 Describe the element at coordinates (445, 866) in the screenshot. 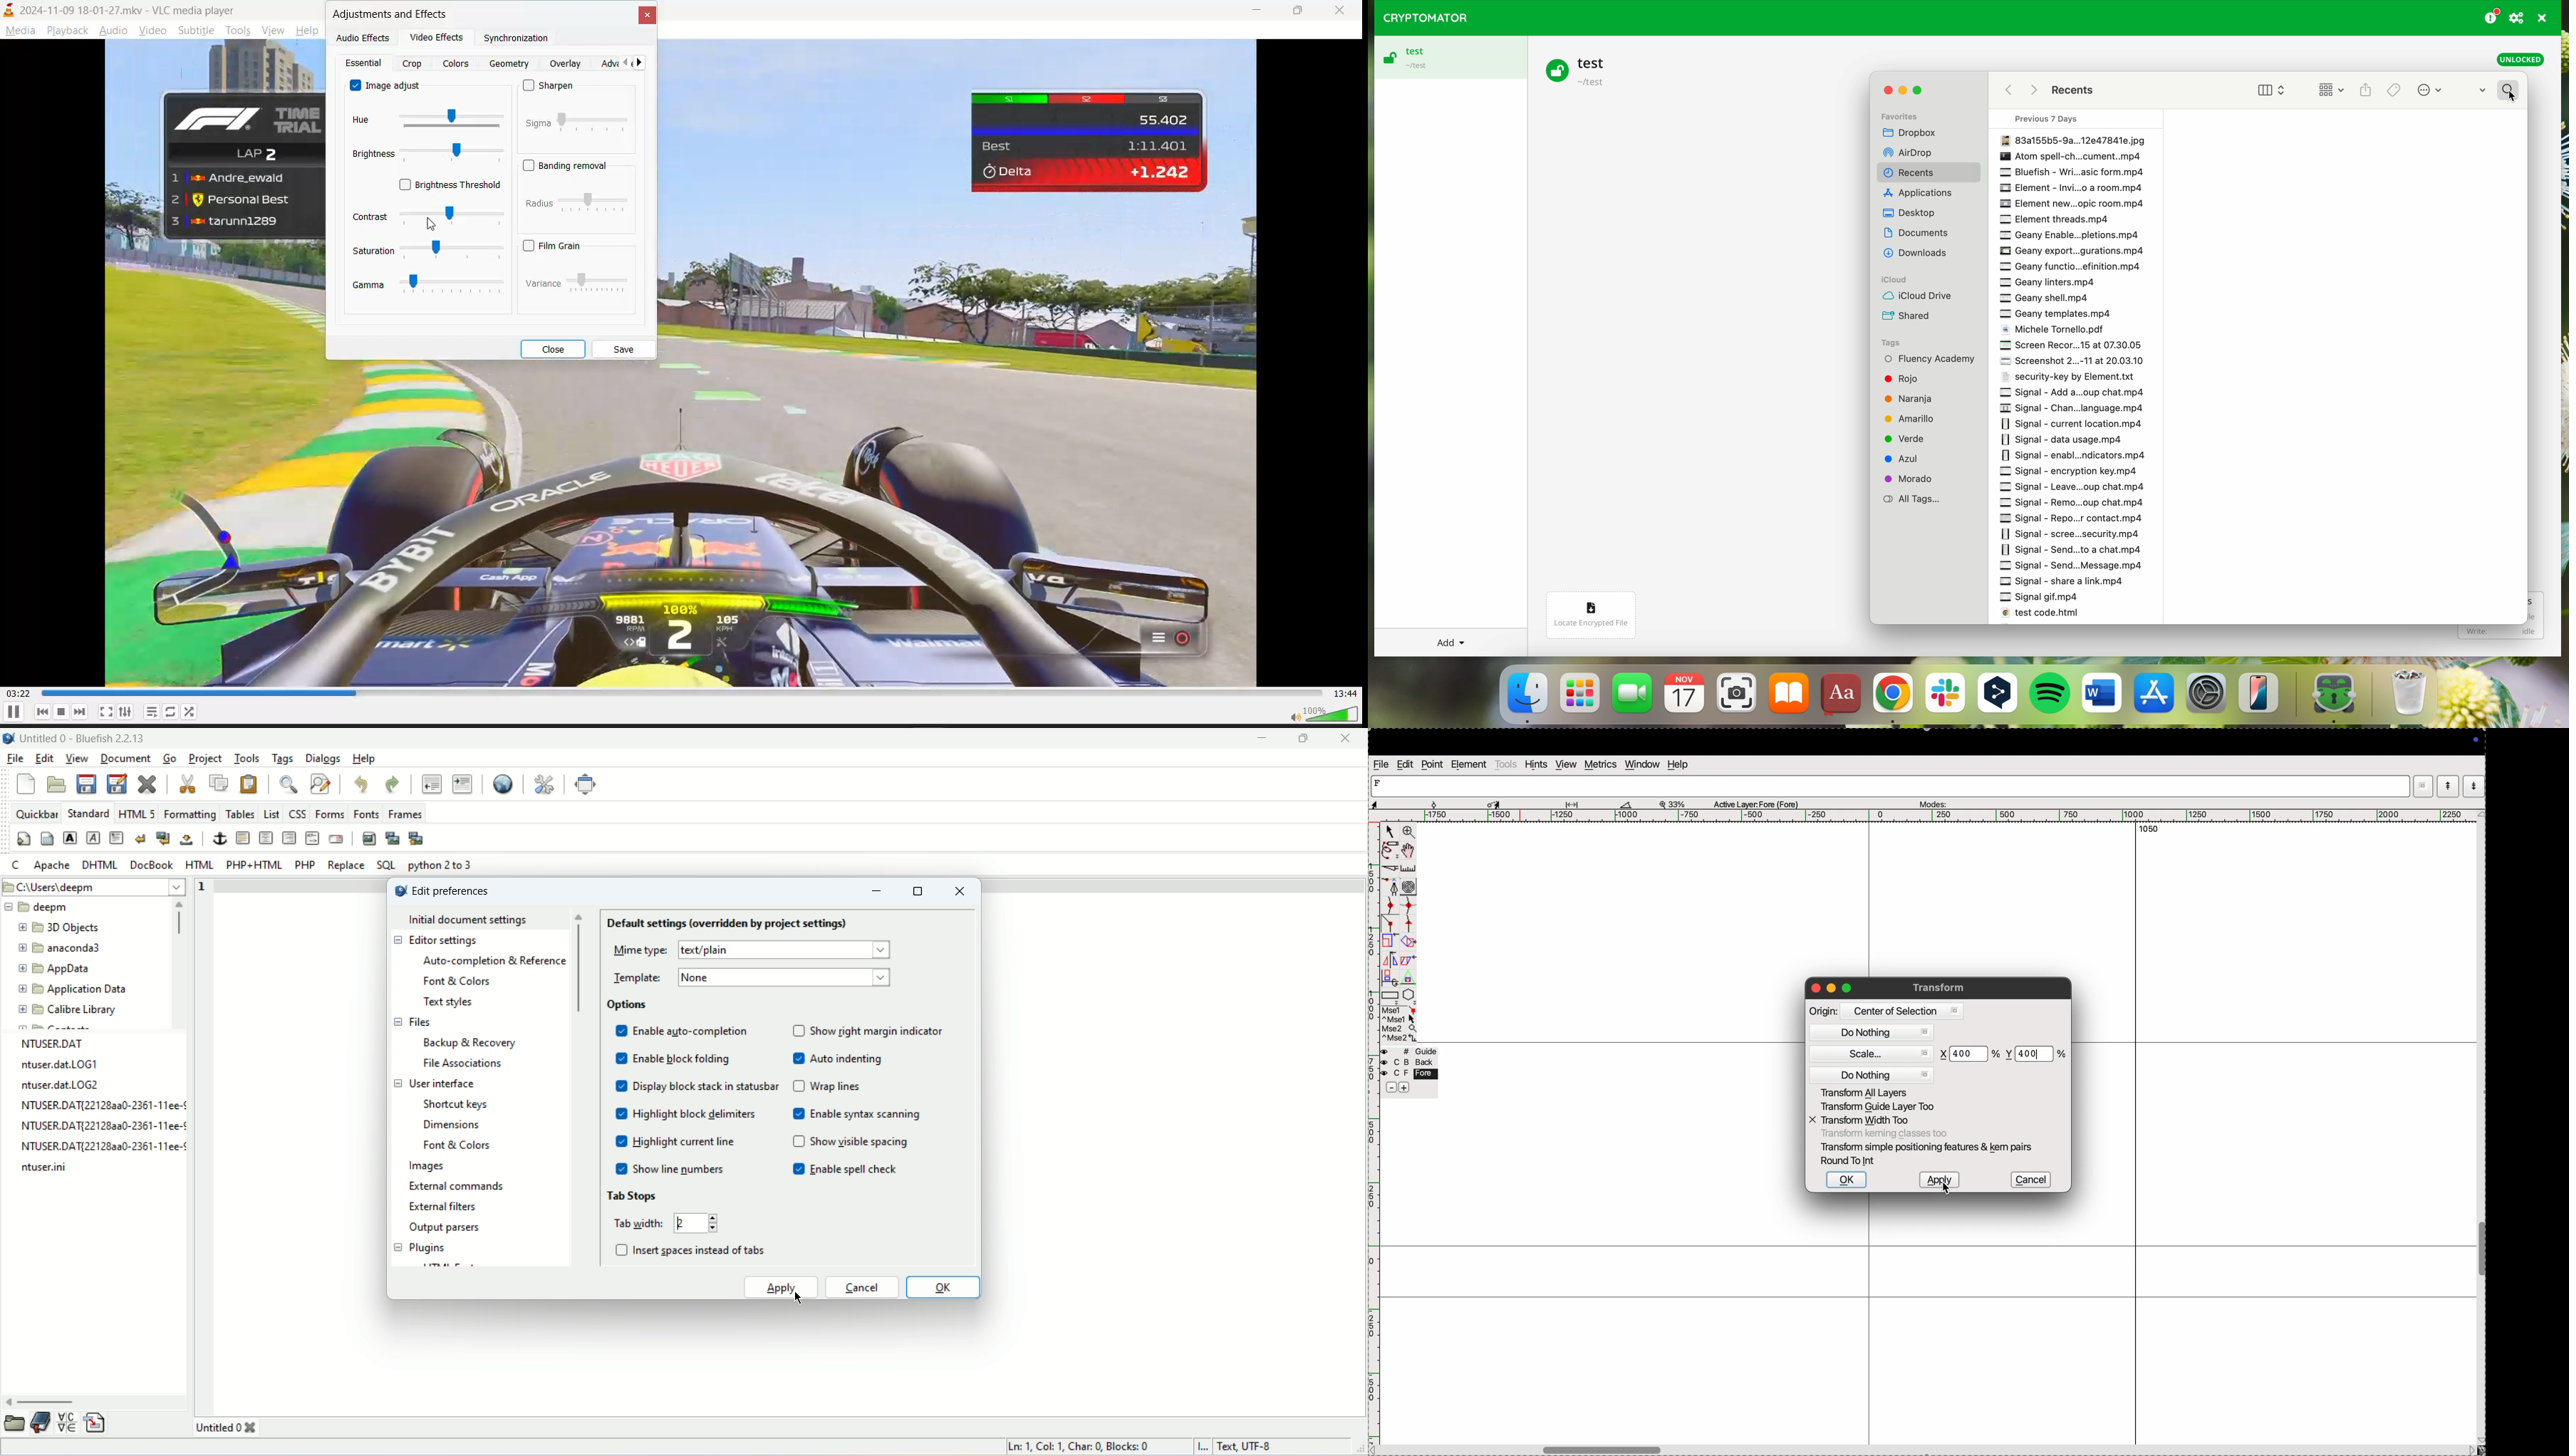

I see `python 2 to 3` at that location.